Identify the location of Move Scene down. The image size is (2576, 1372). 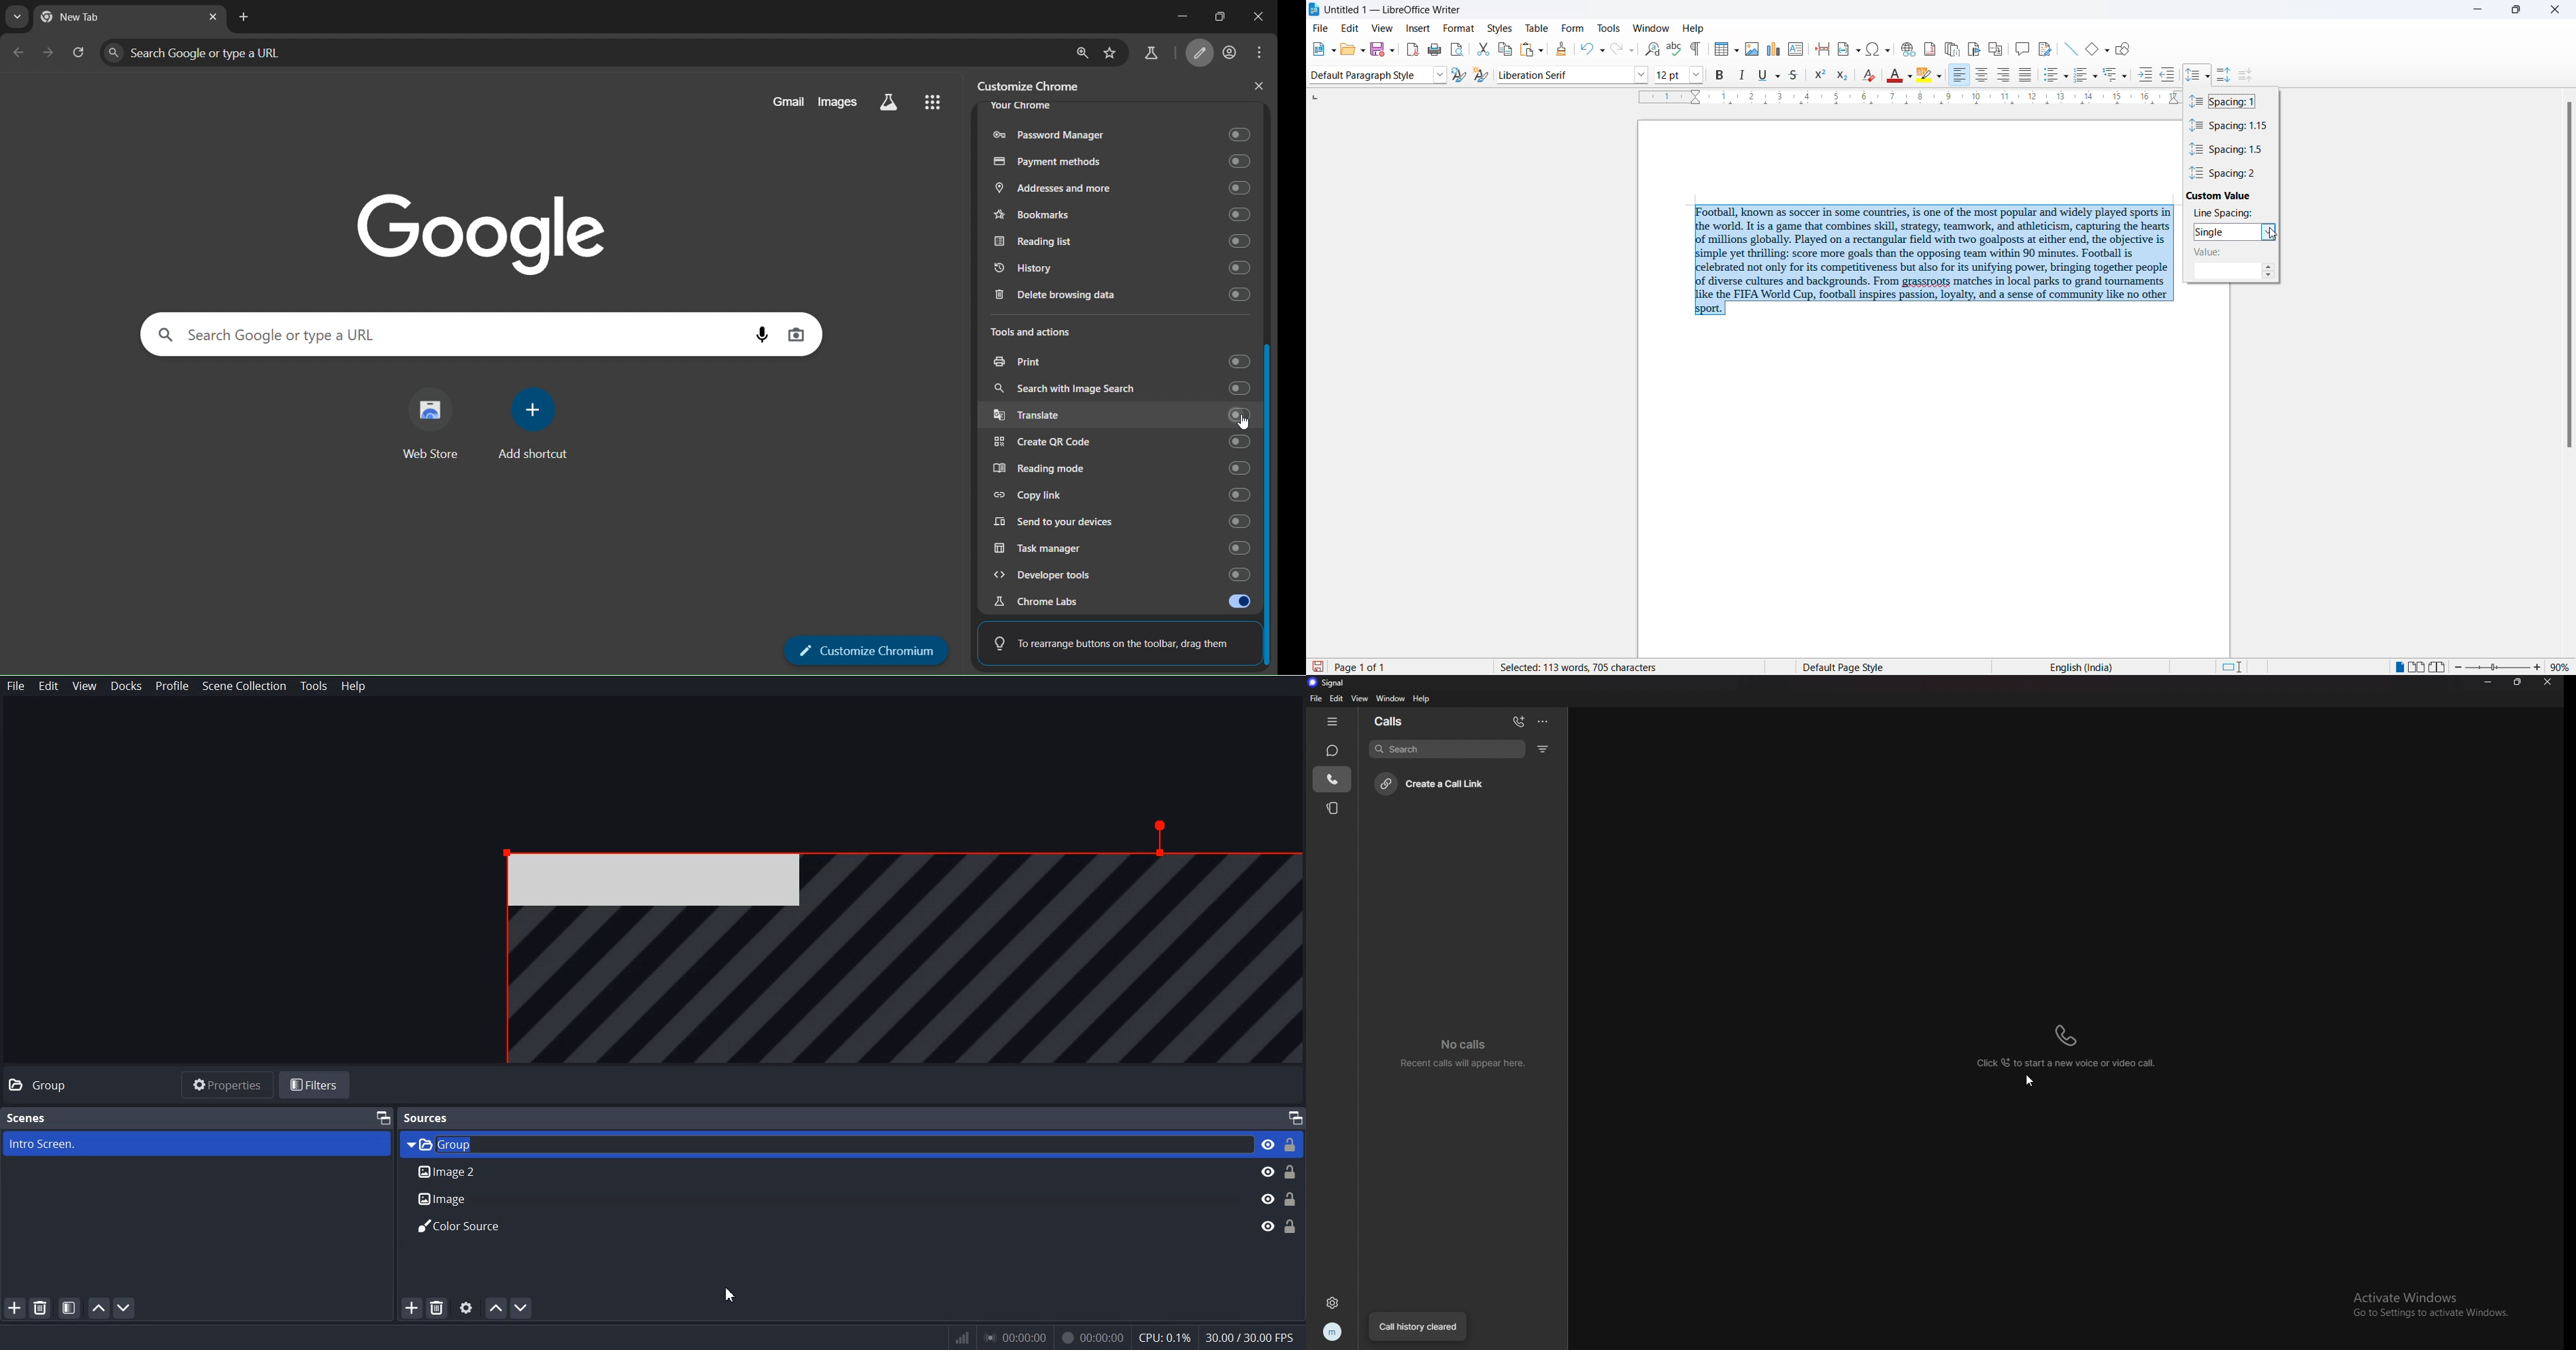
(127, 1308).